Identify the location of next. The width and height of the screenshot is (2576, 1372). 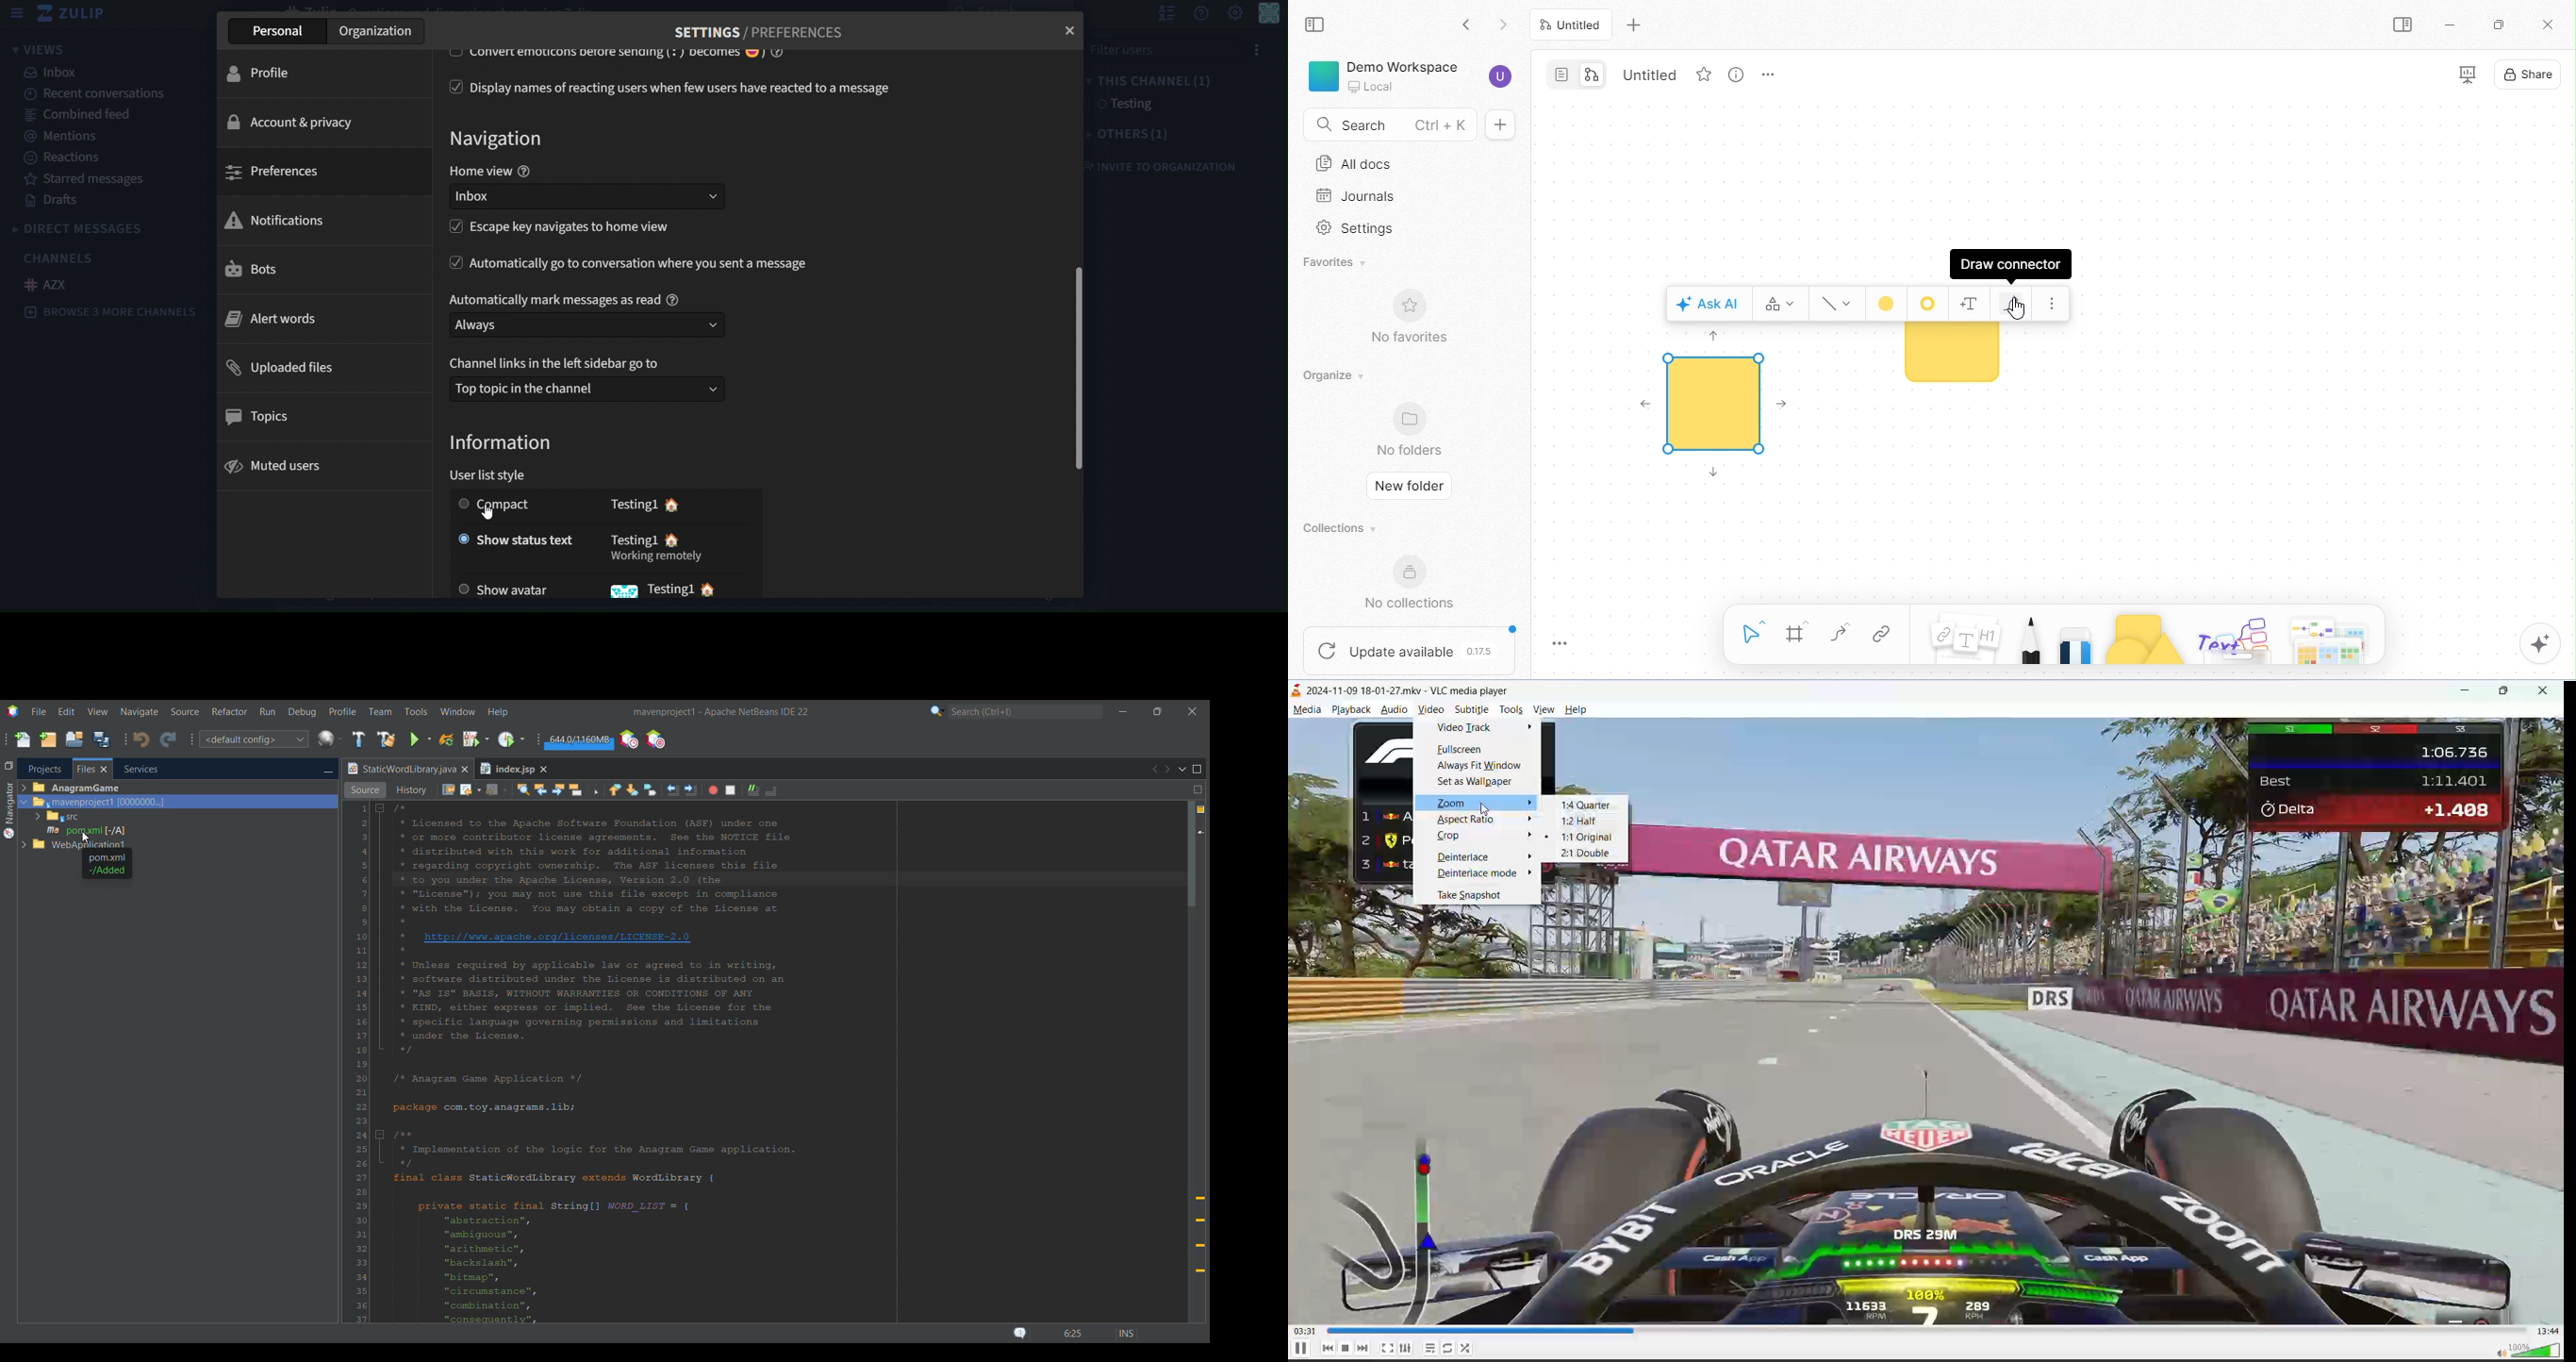
(1364, 1347).